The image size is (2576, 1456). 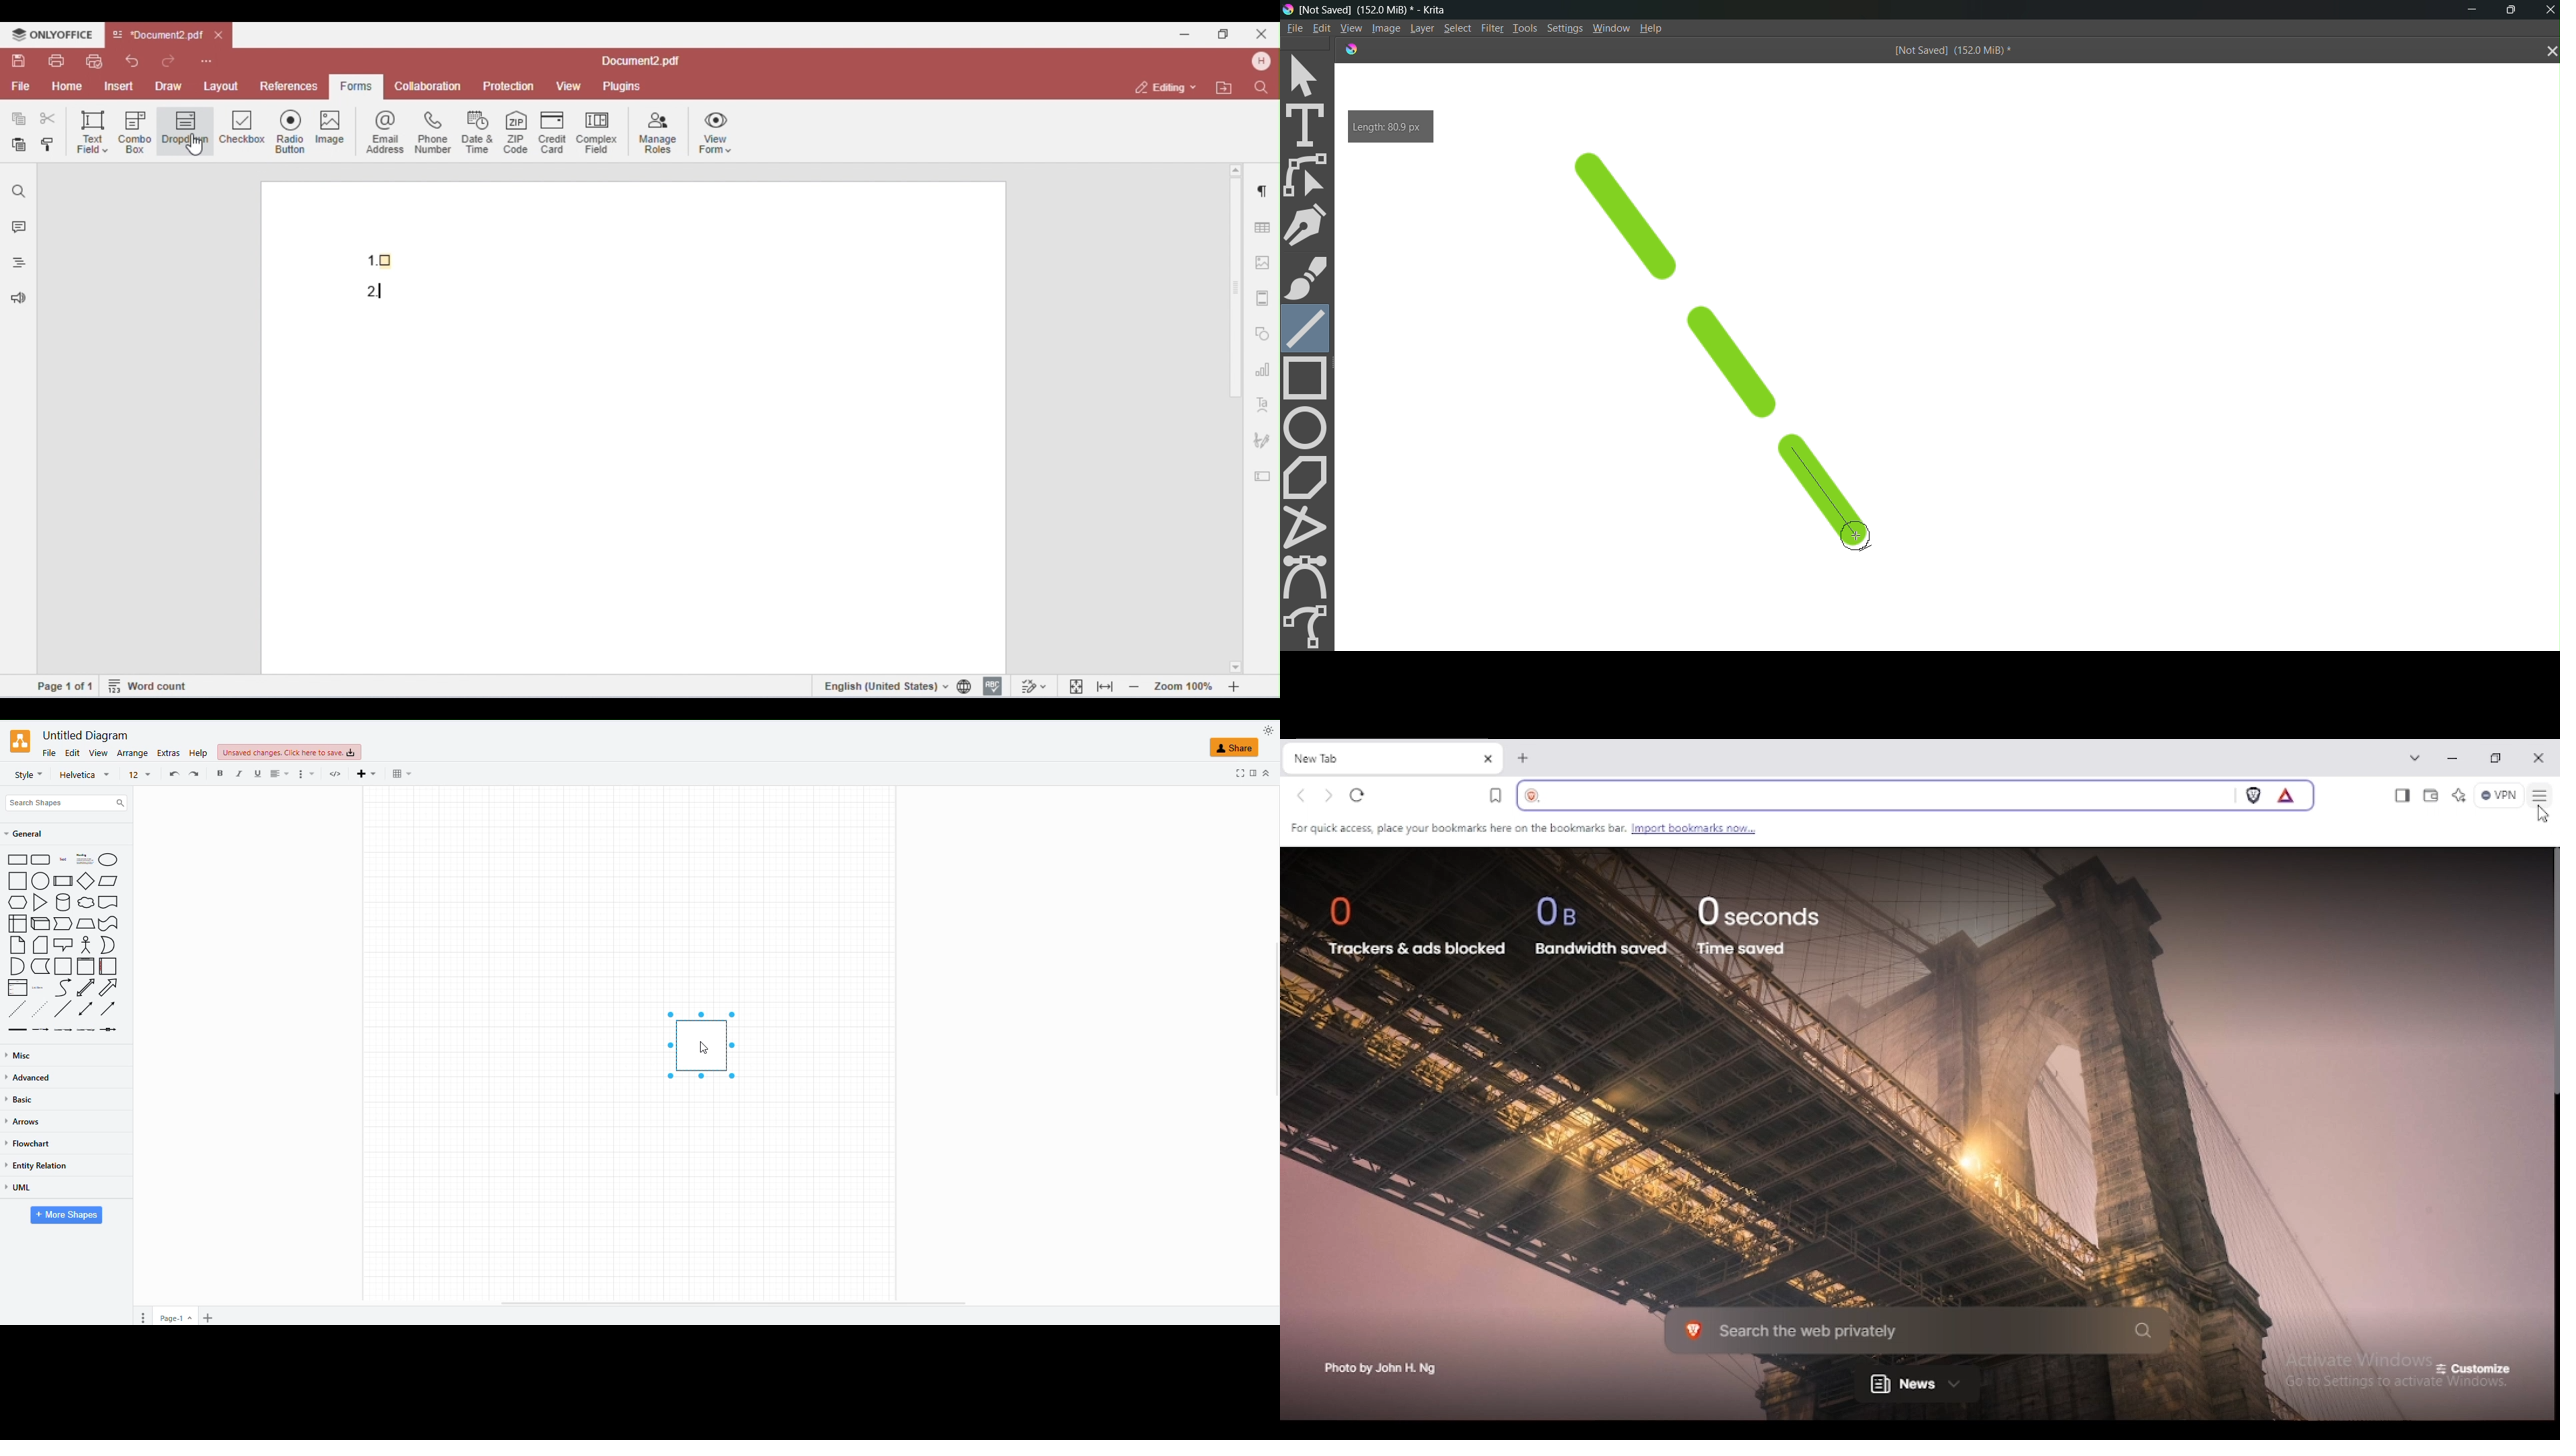 I want to click on heading, so click(x=83, y=859).